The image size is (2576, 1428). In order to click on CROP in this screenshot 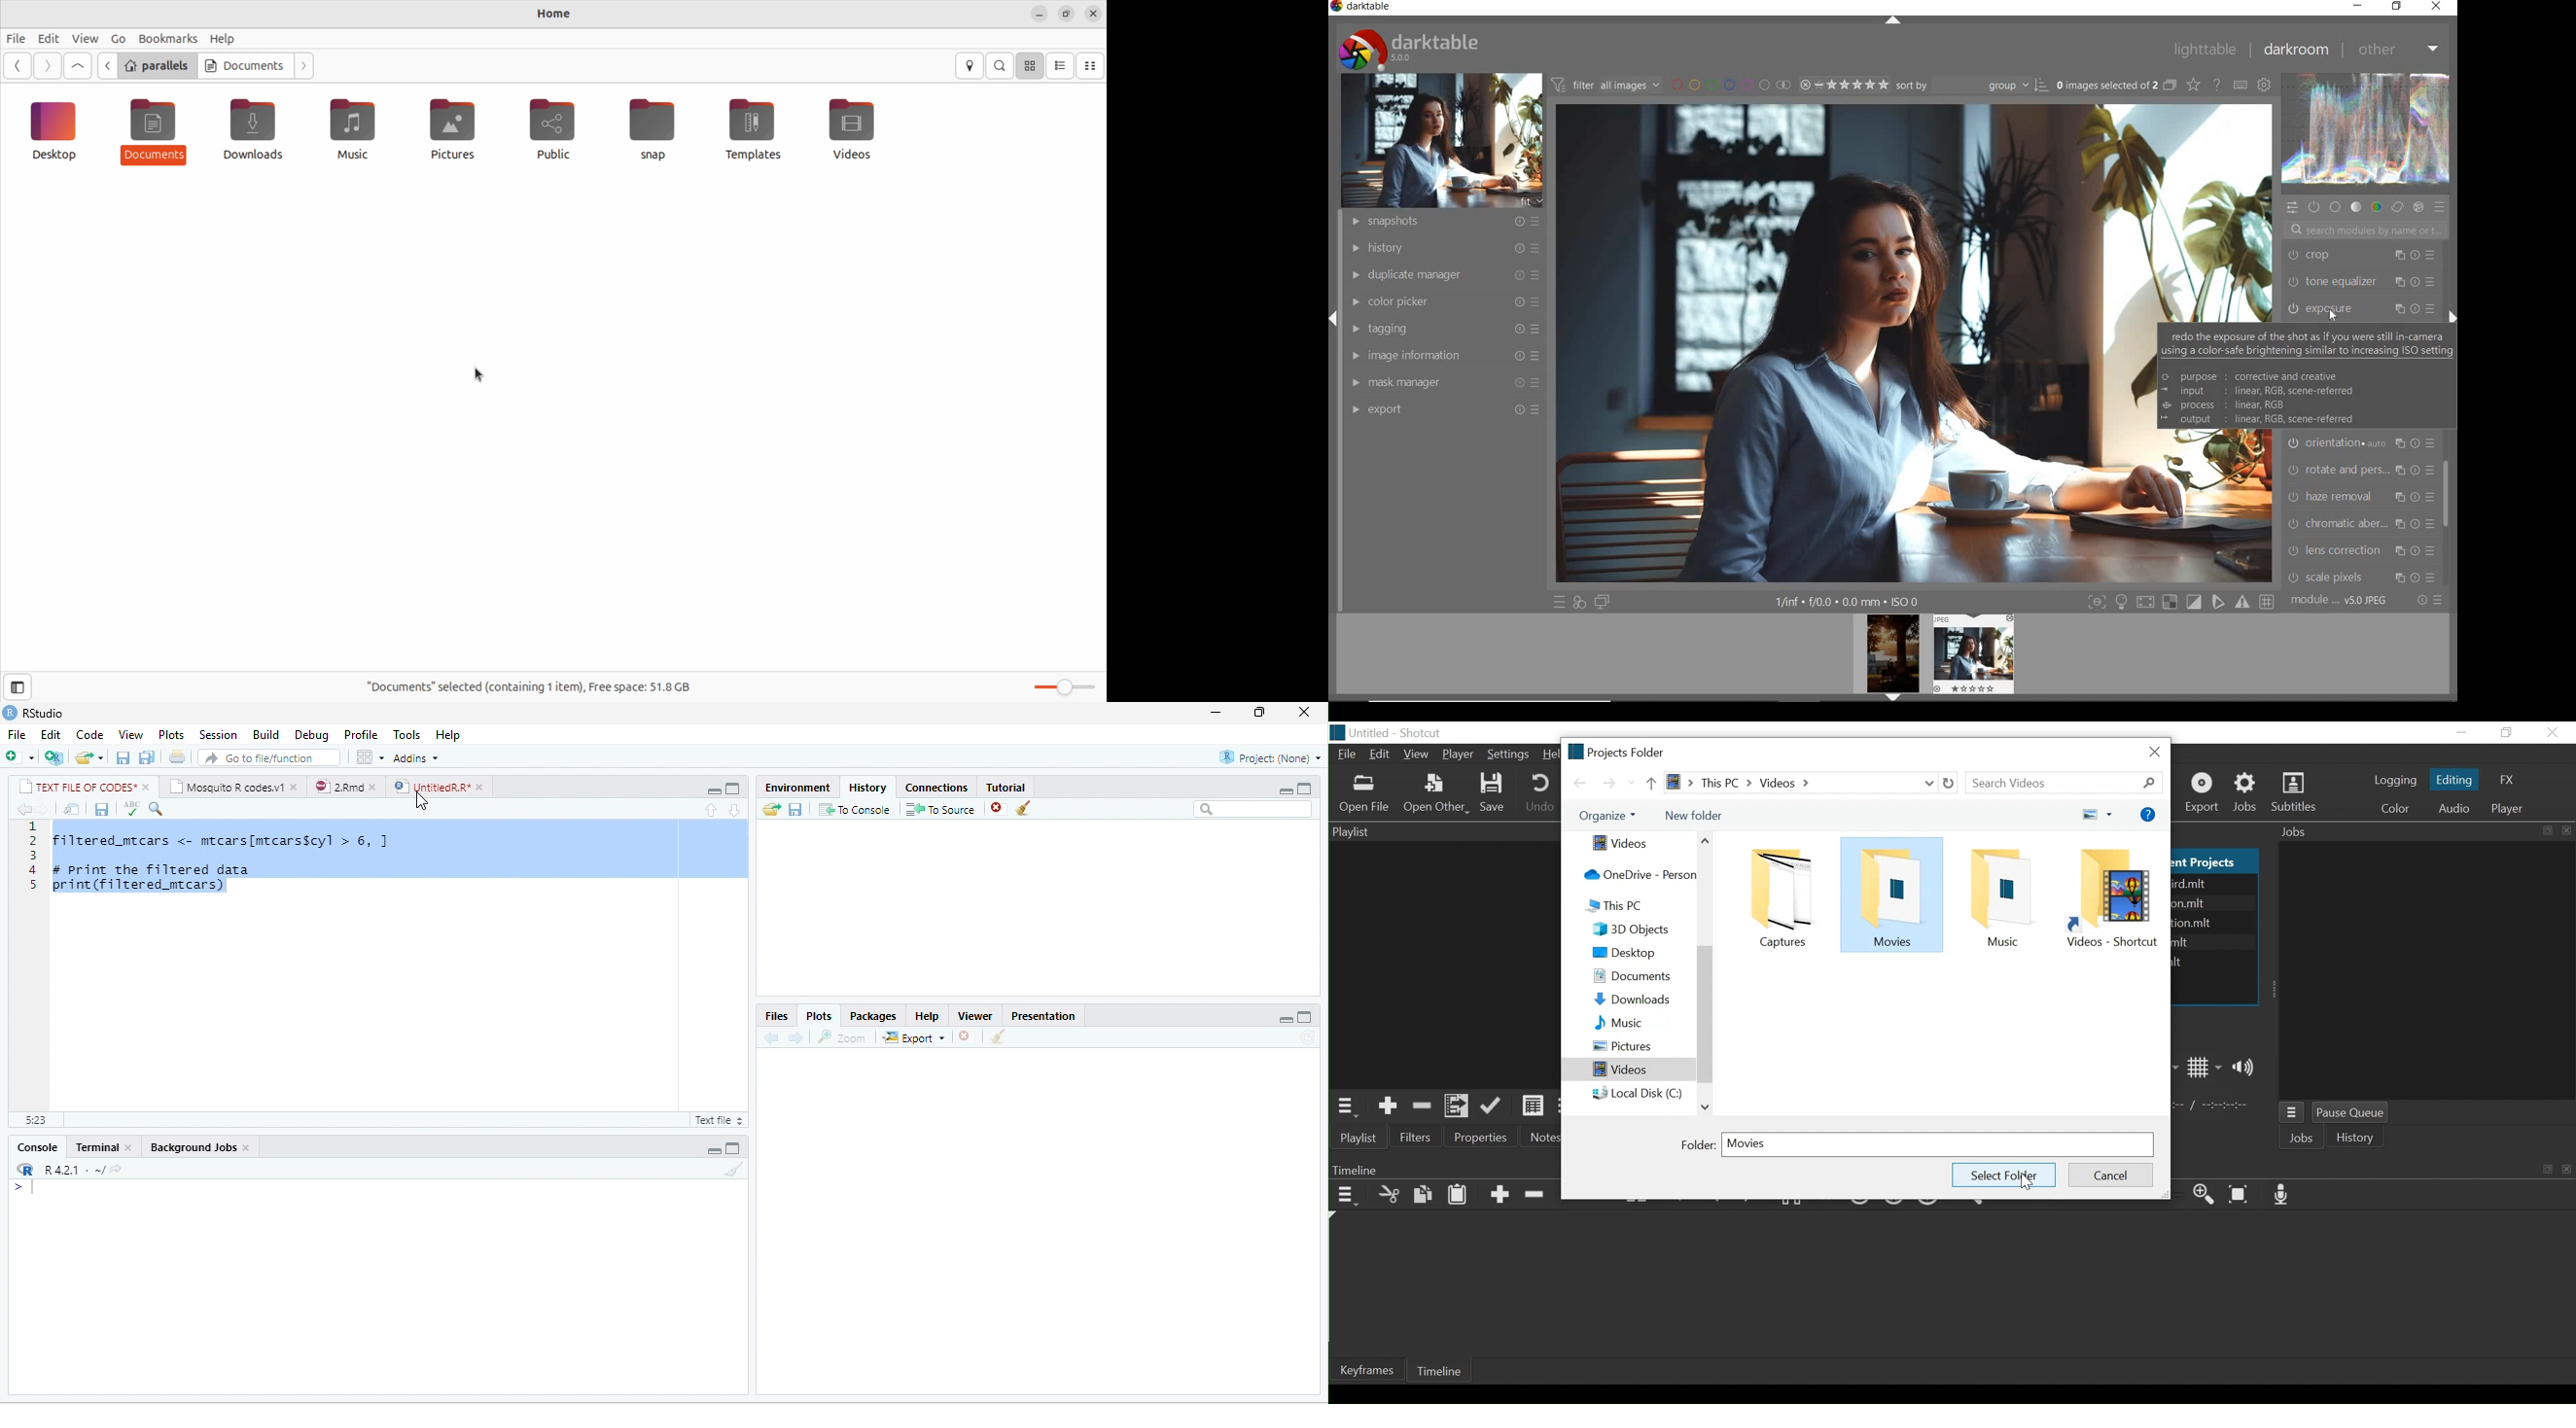, I will do `click(2361, 256)`.